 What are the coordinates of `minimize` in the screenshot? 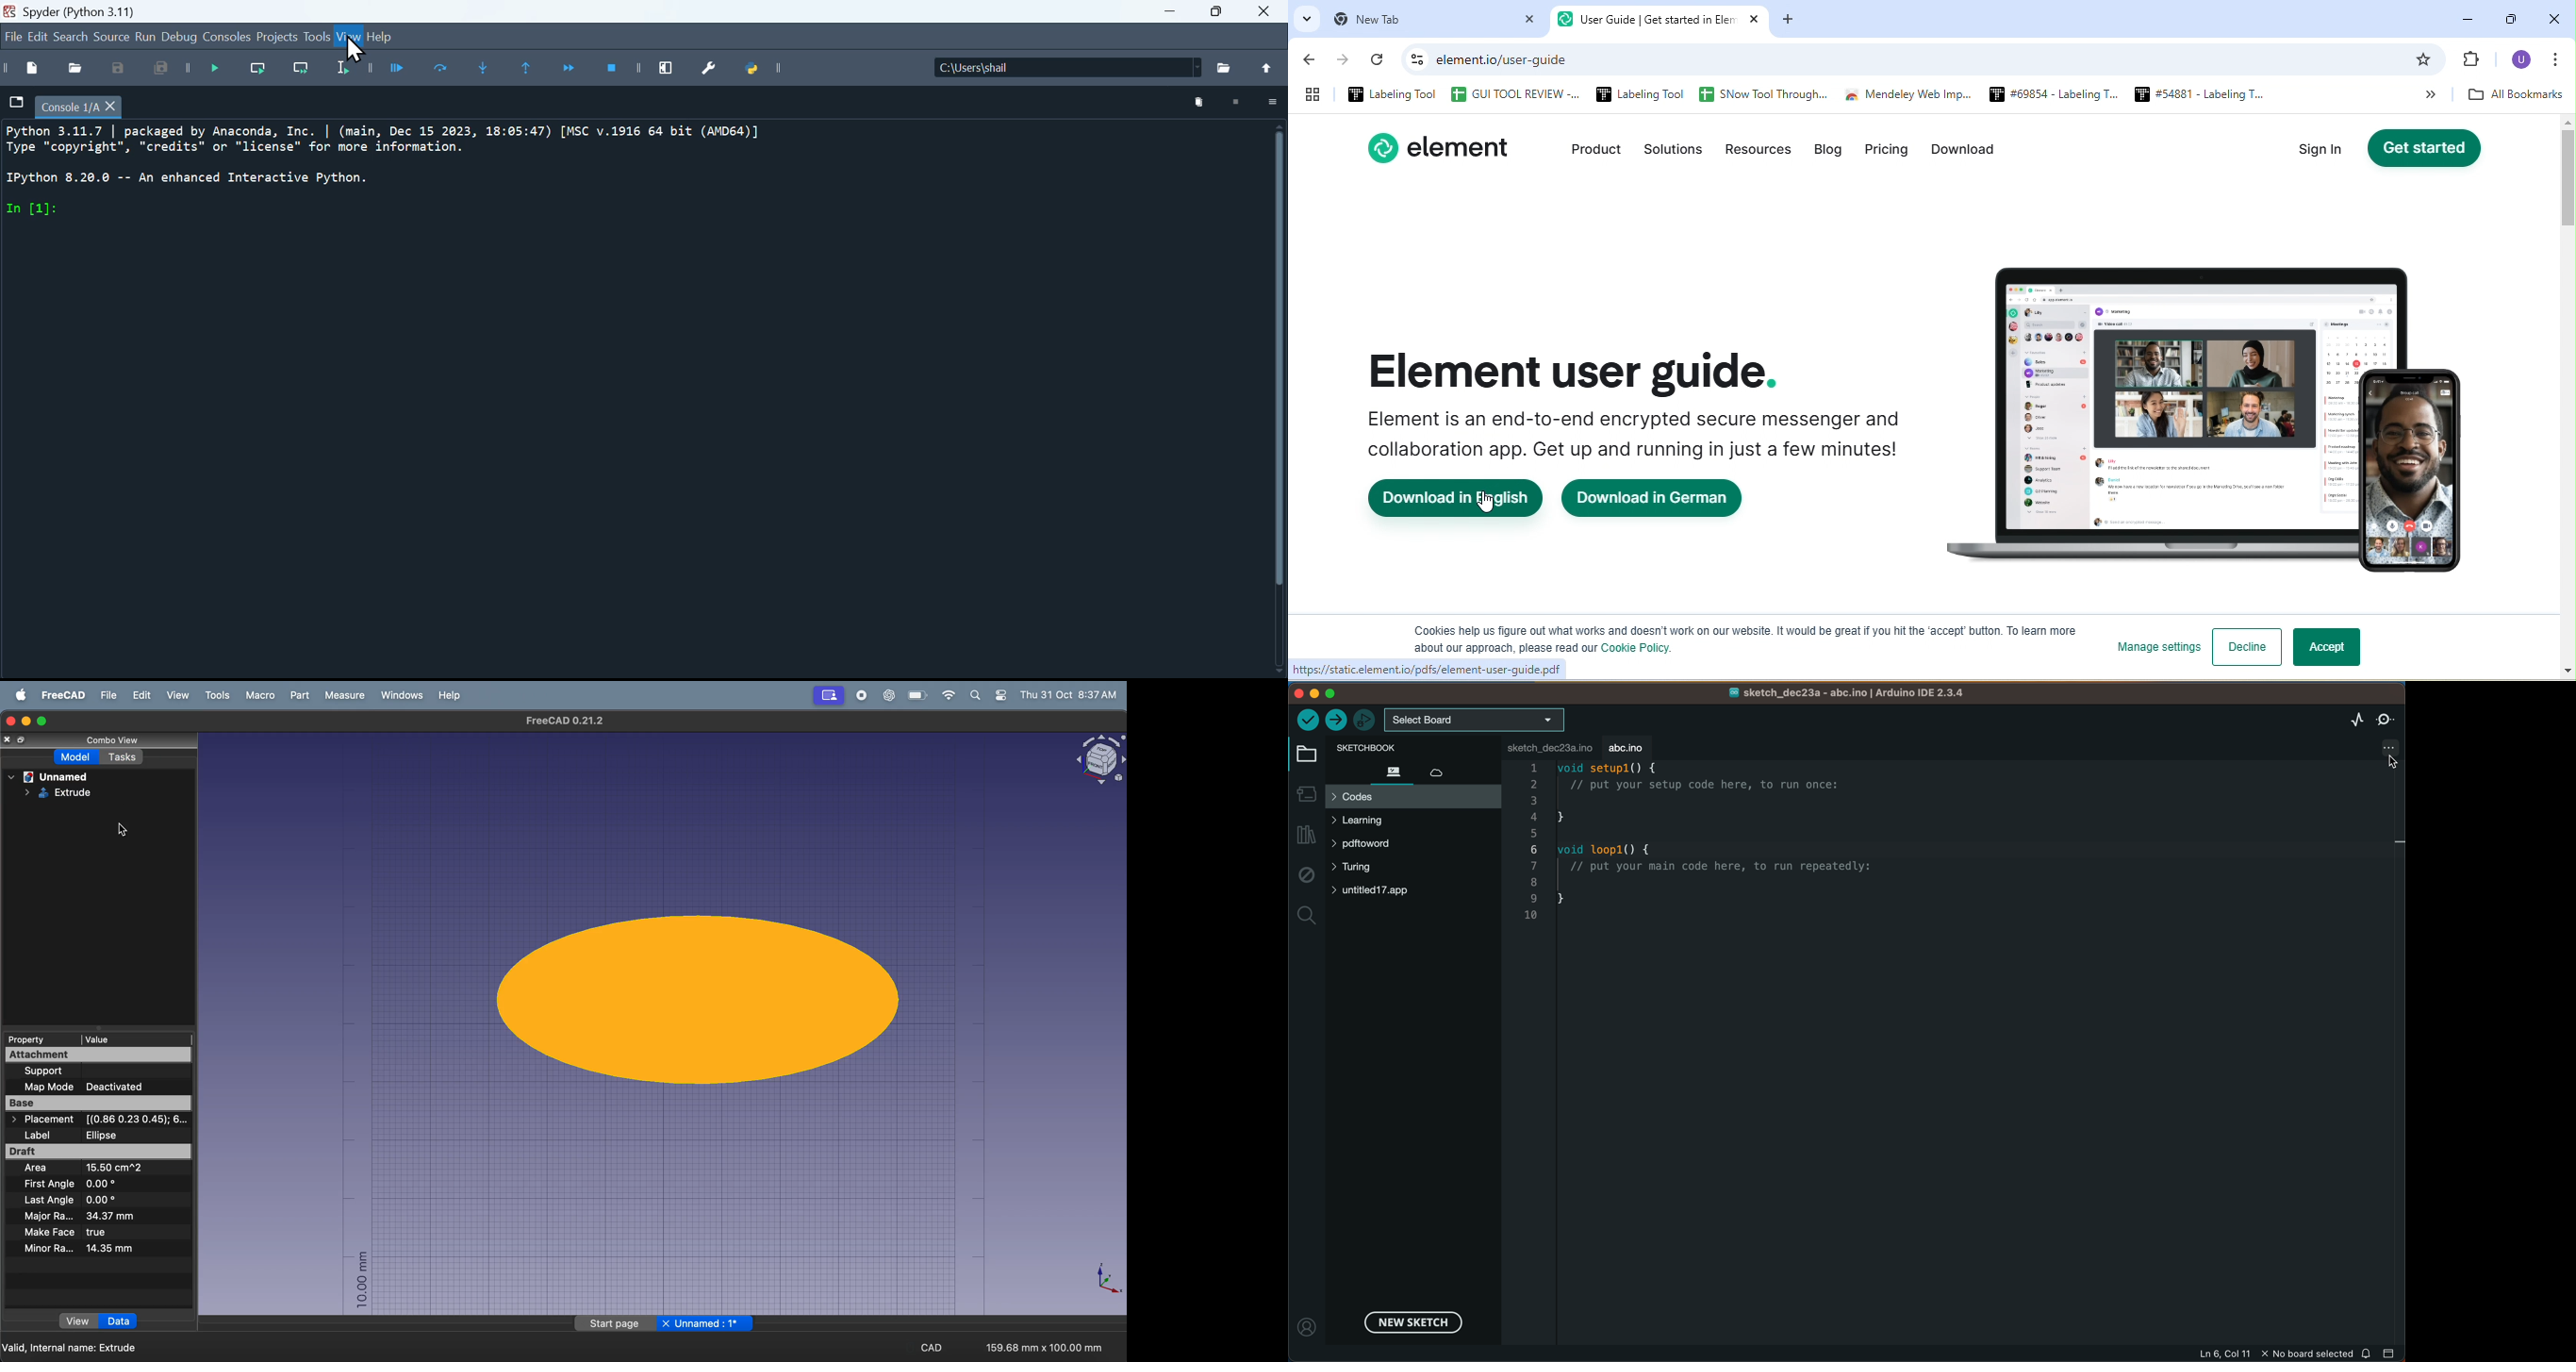 It's located at (2469, 15).